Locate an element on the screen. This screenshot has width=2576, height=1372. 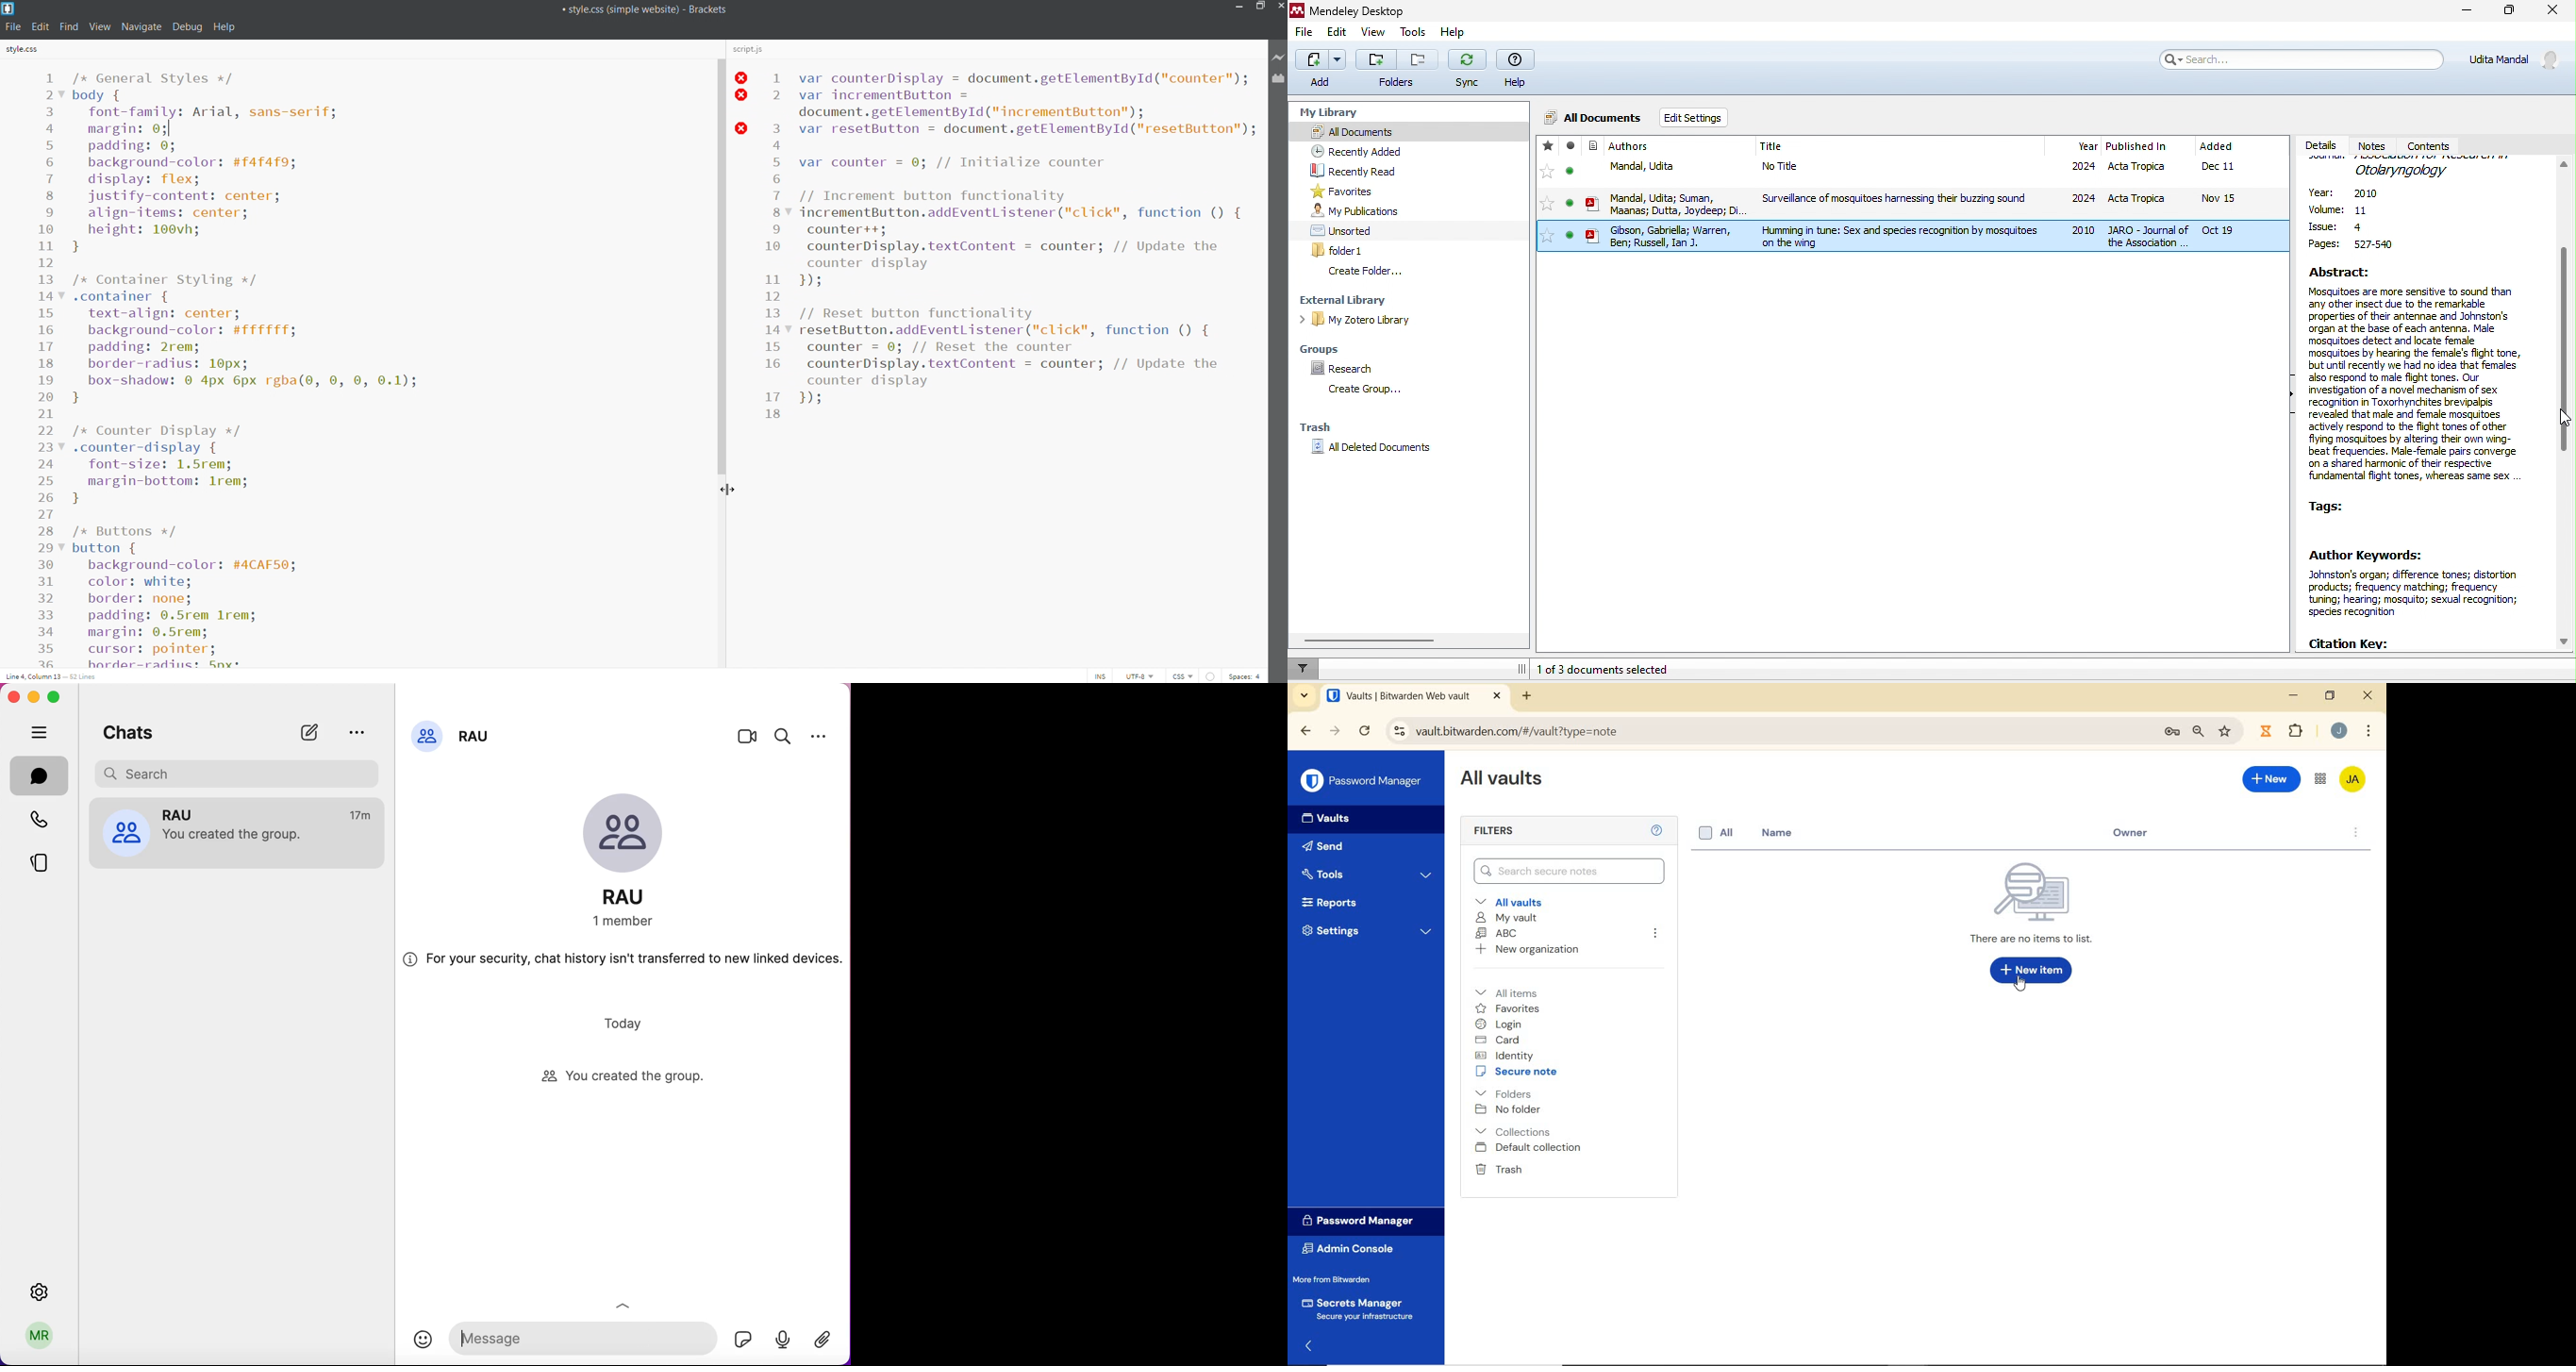
search tabs is located at coordinates (1306, 697).